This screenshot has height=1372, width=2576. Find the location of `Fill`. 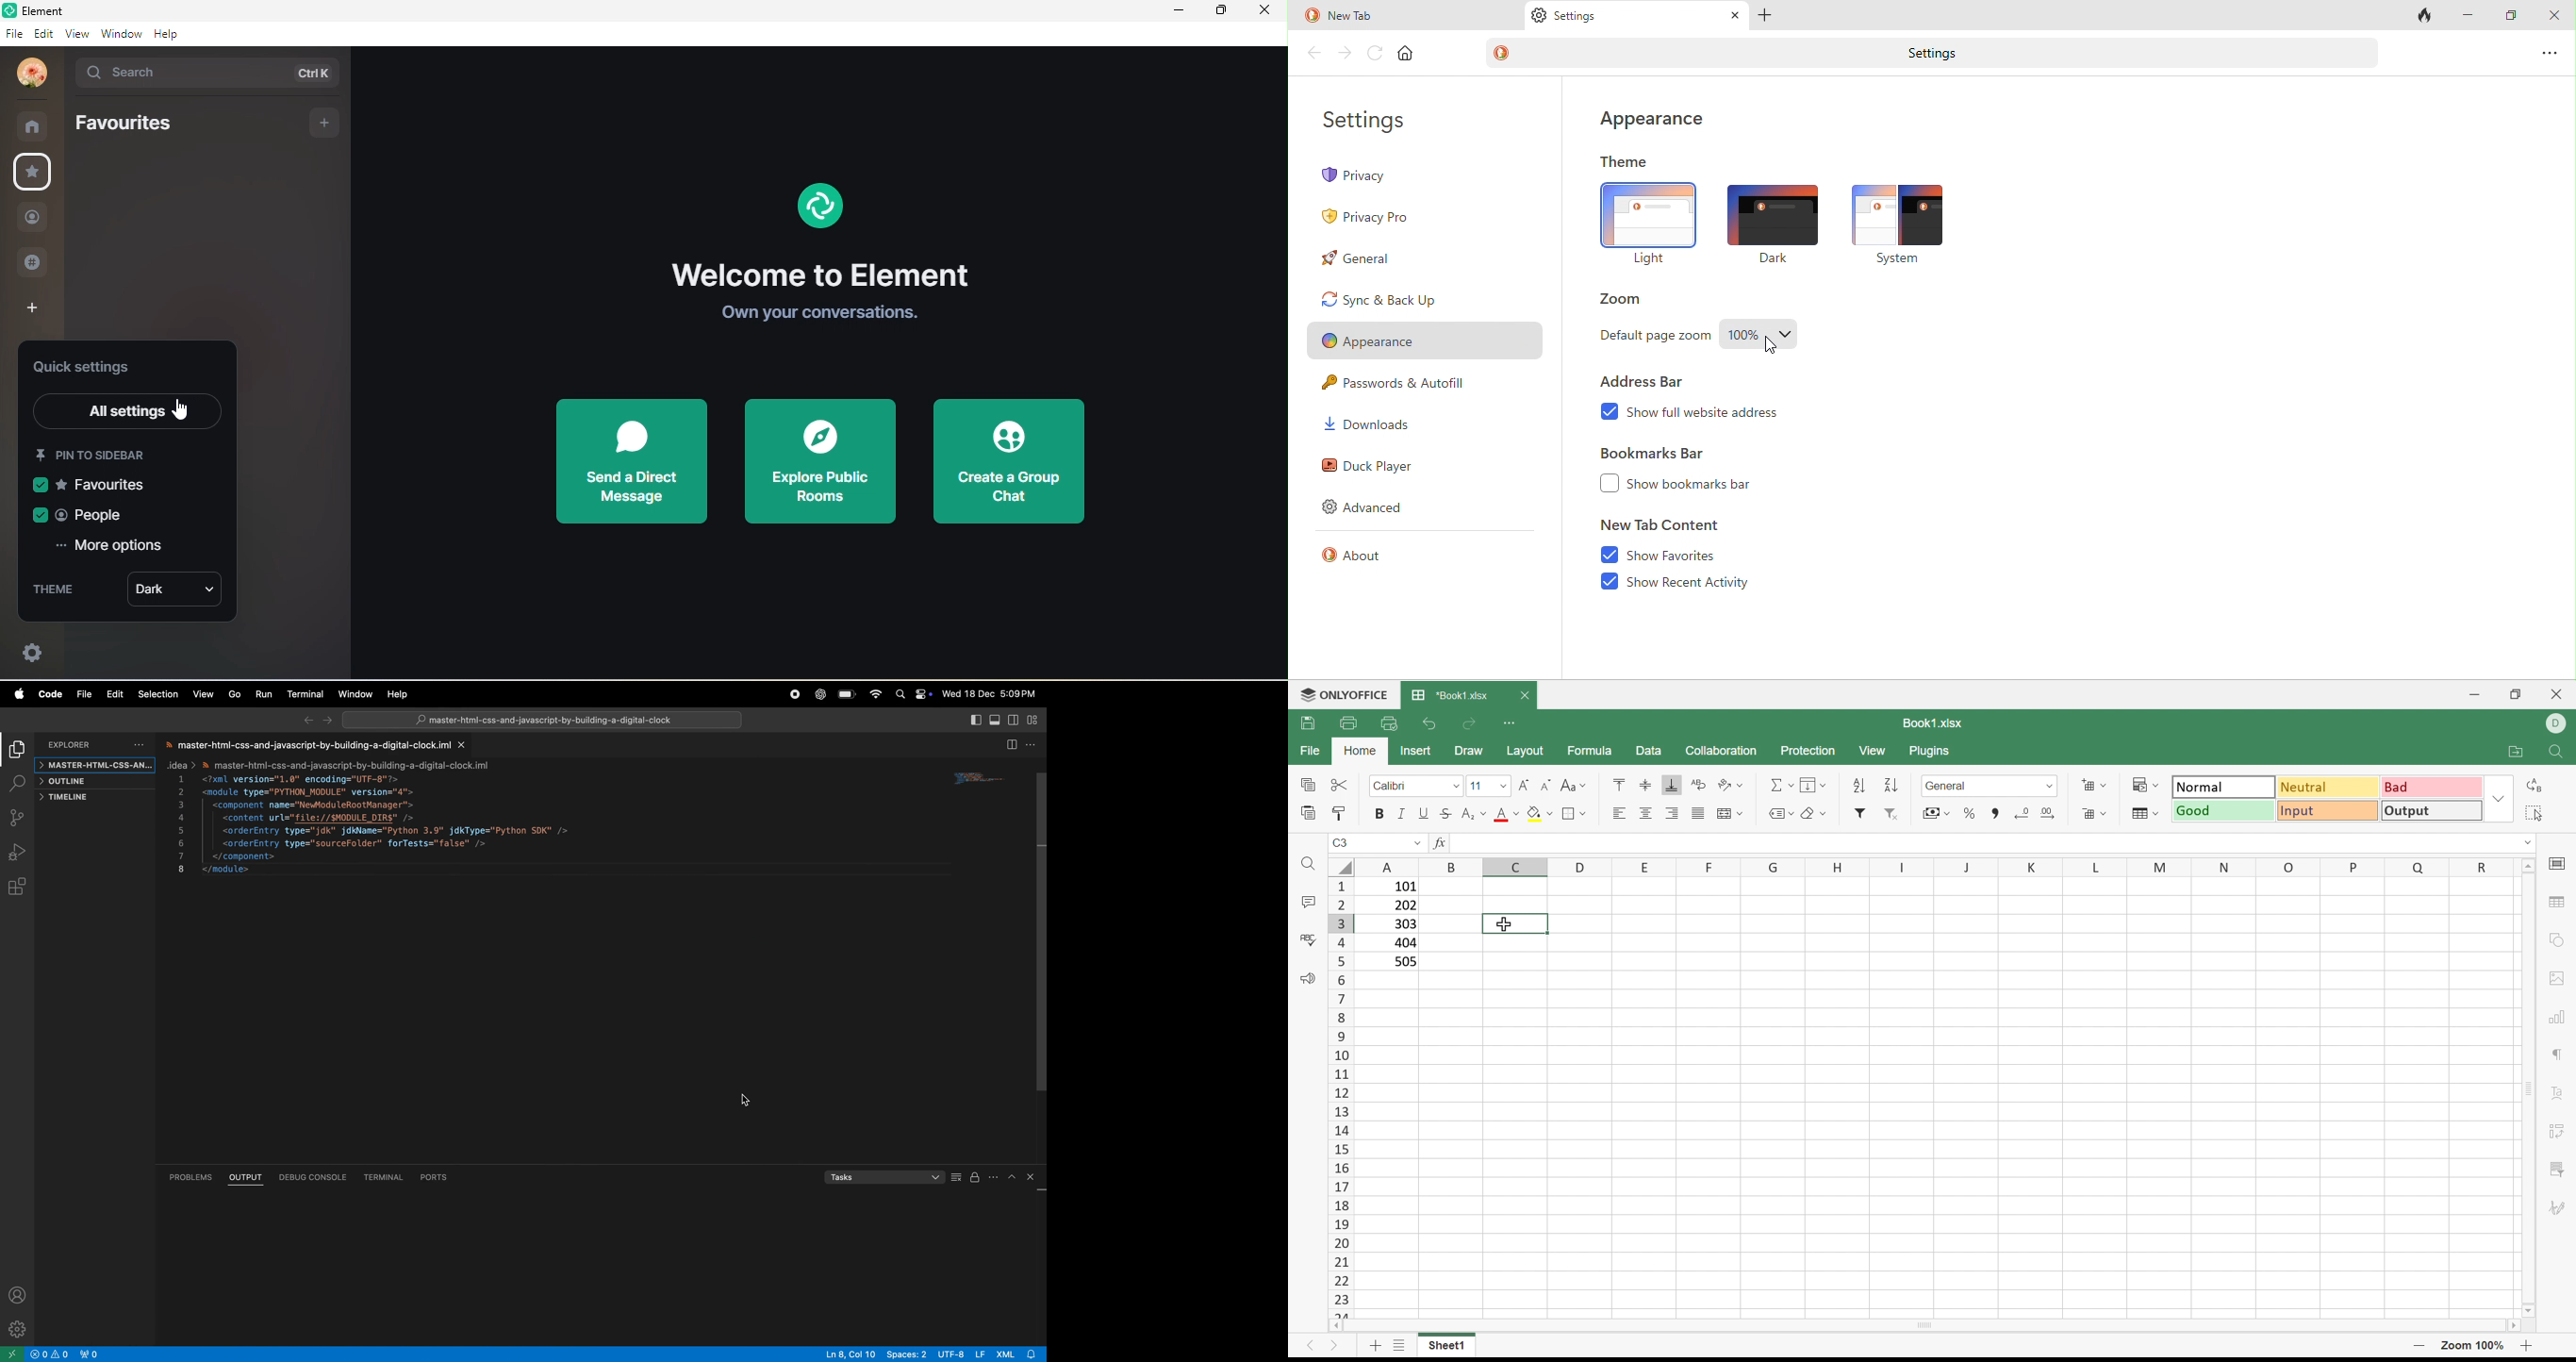

Fill is located at coordinates (1813, 786).